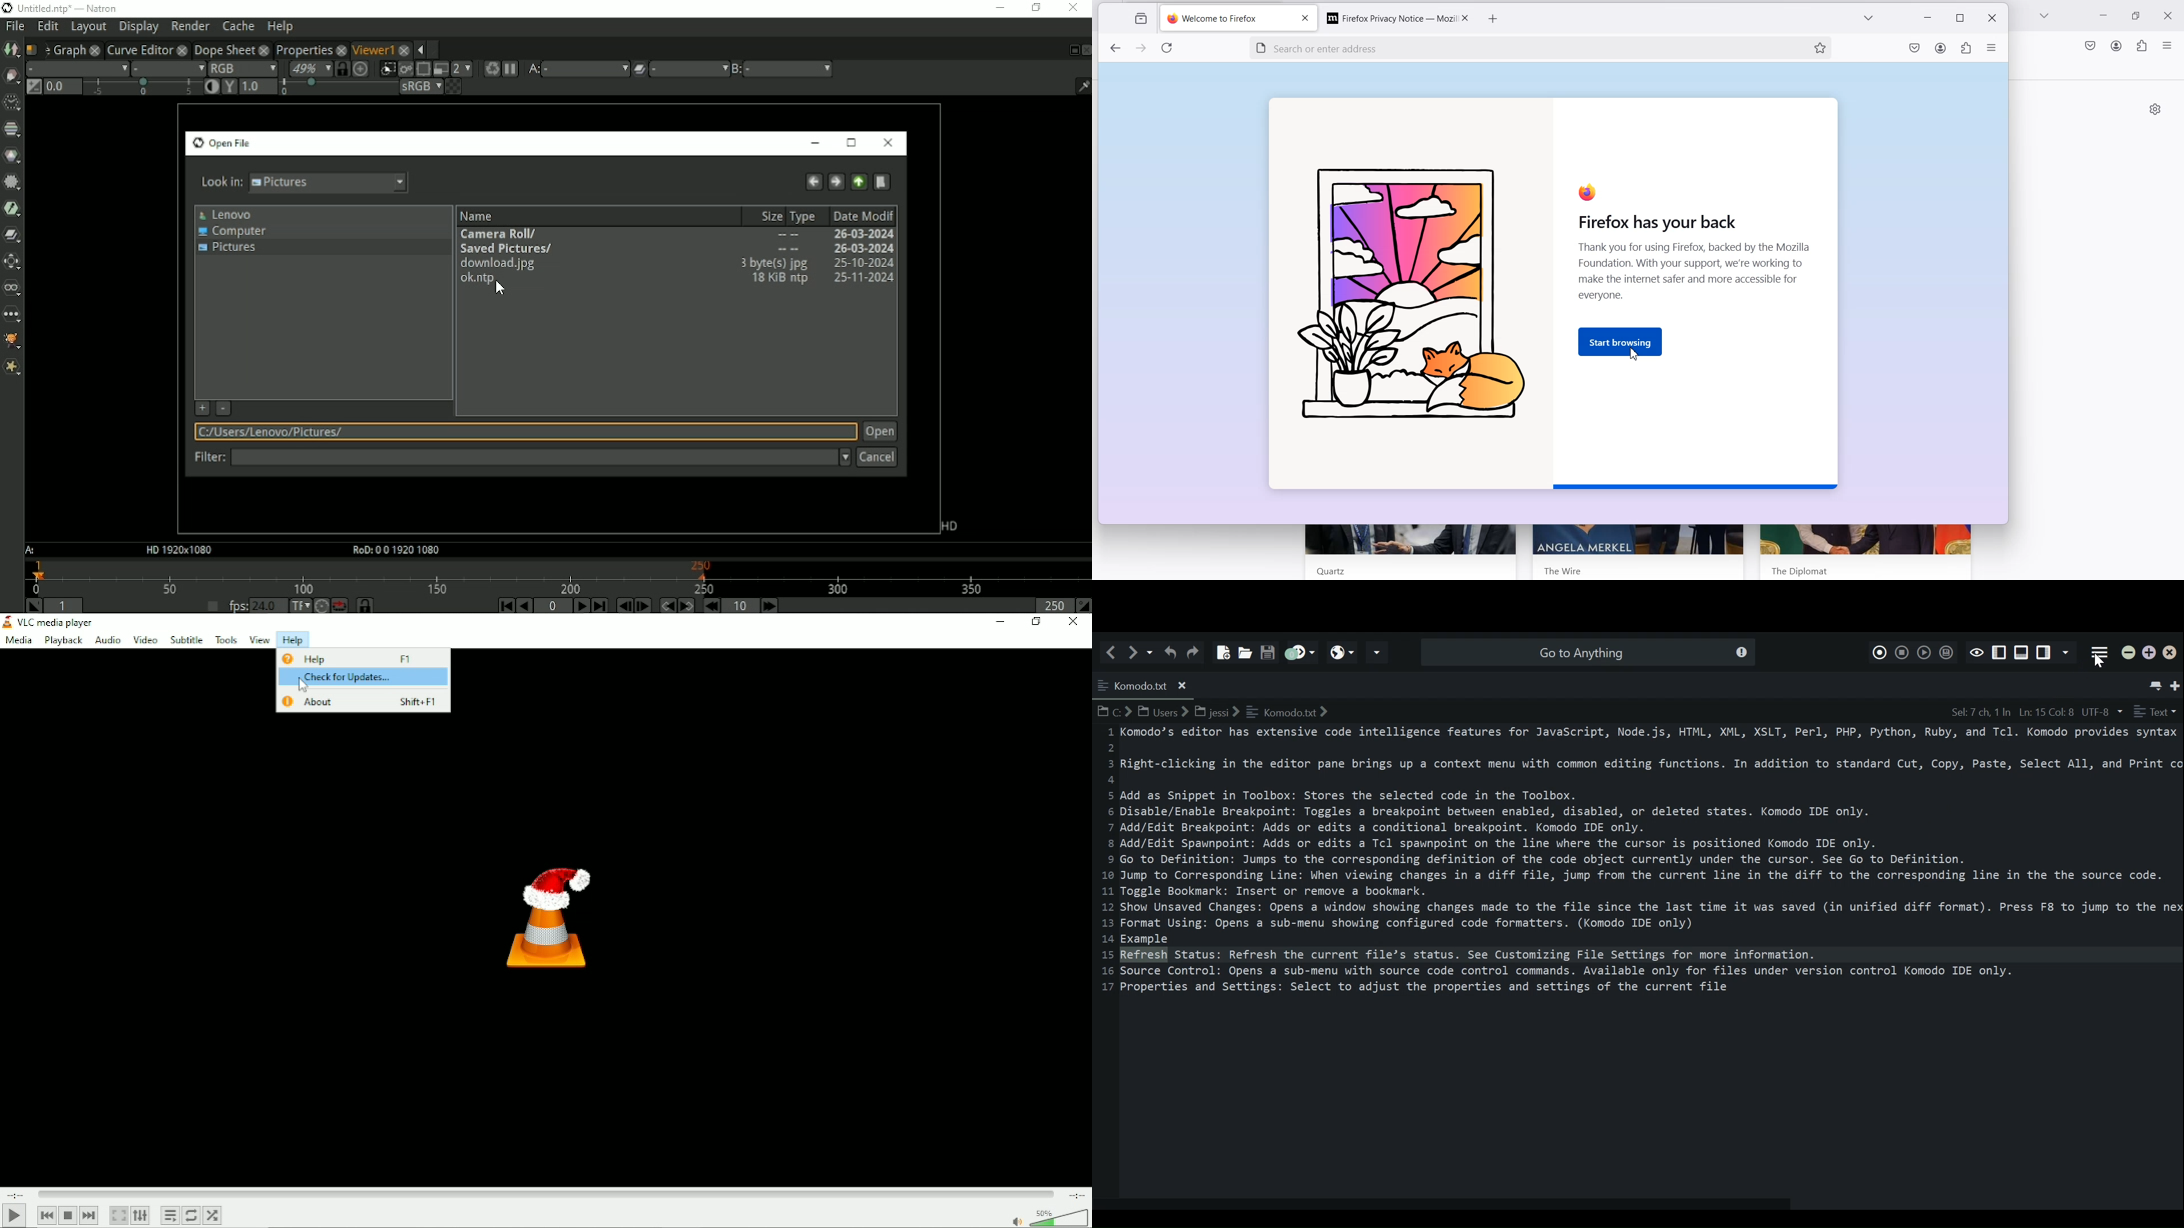 The width and height of the screenshot is (2184, 1232). What do you see at coordinates (359, 702) in the screenshot?
I see `About` at bounding box center [359, 702].